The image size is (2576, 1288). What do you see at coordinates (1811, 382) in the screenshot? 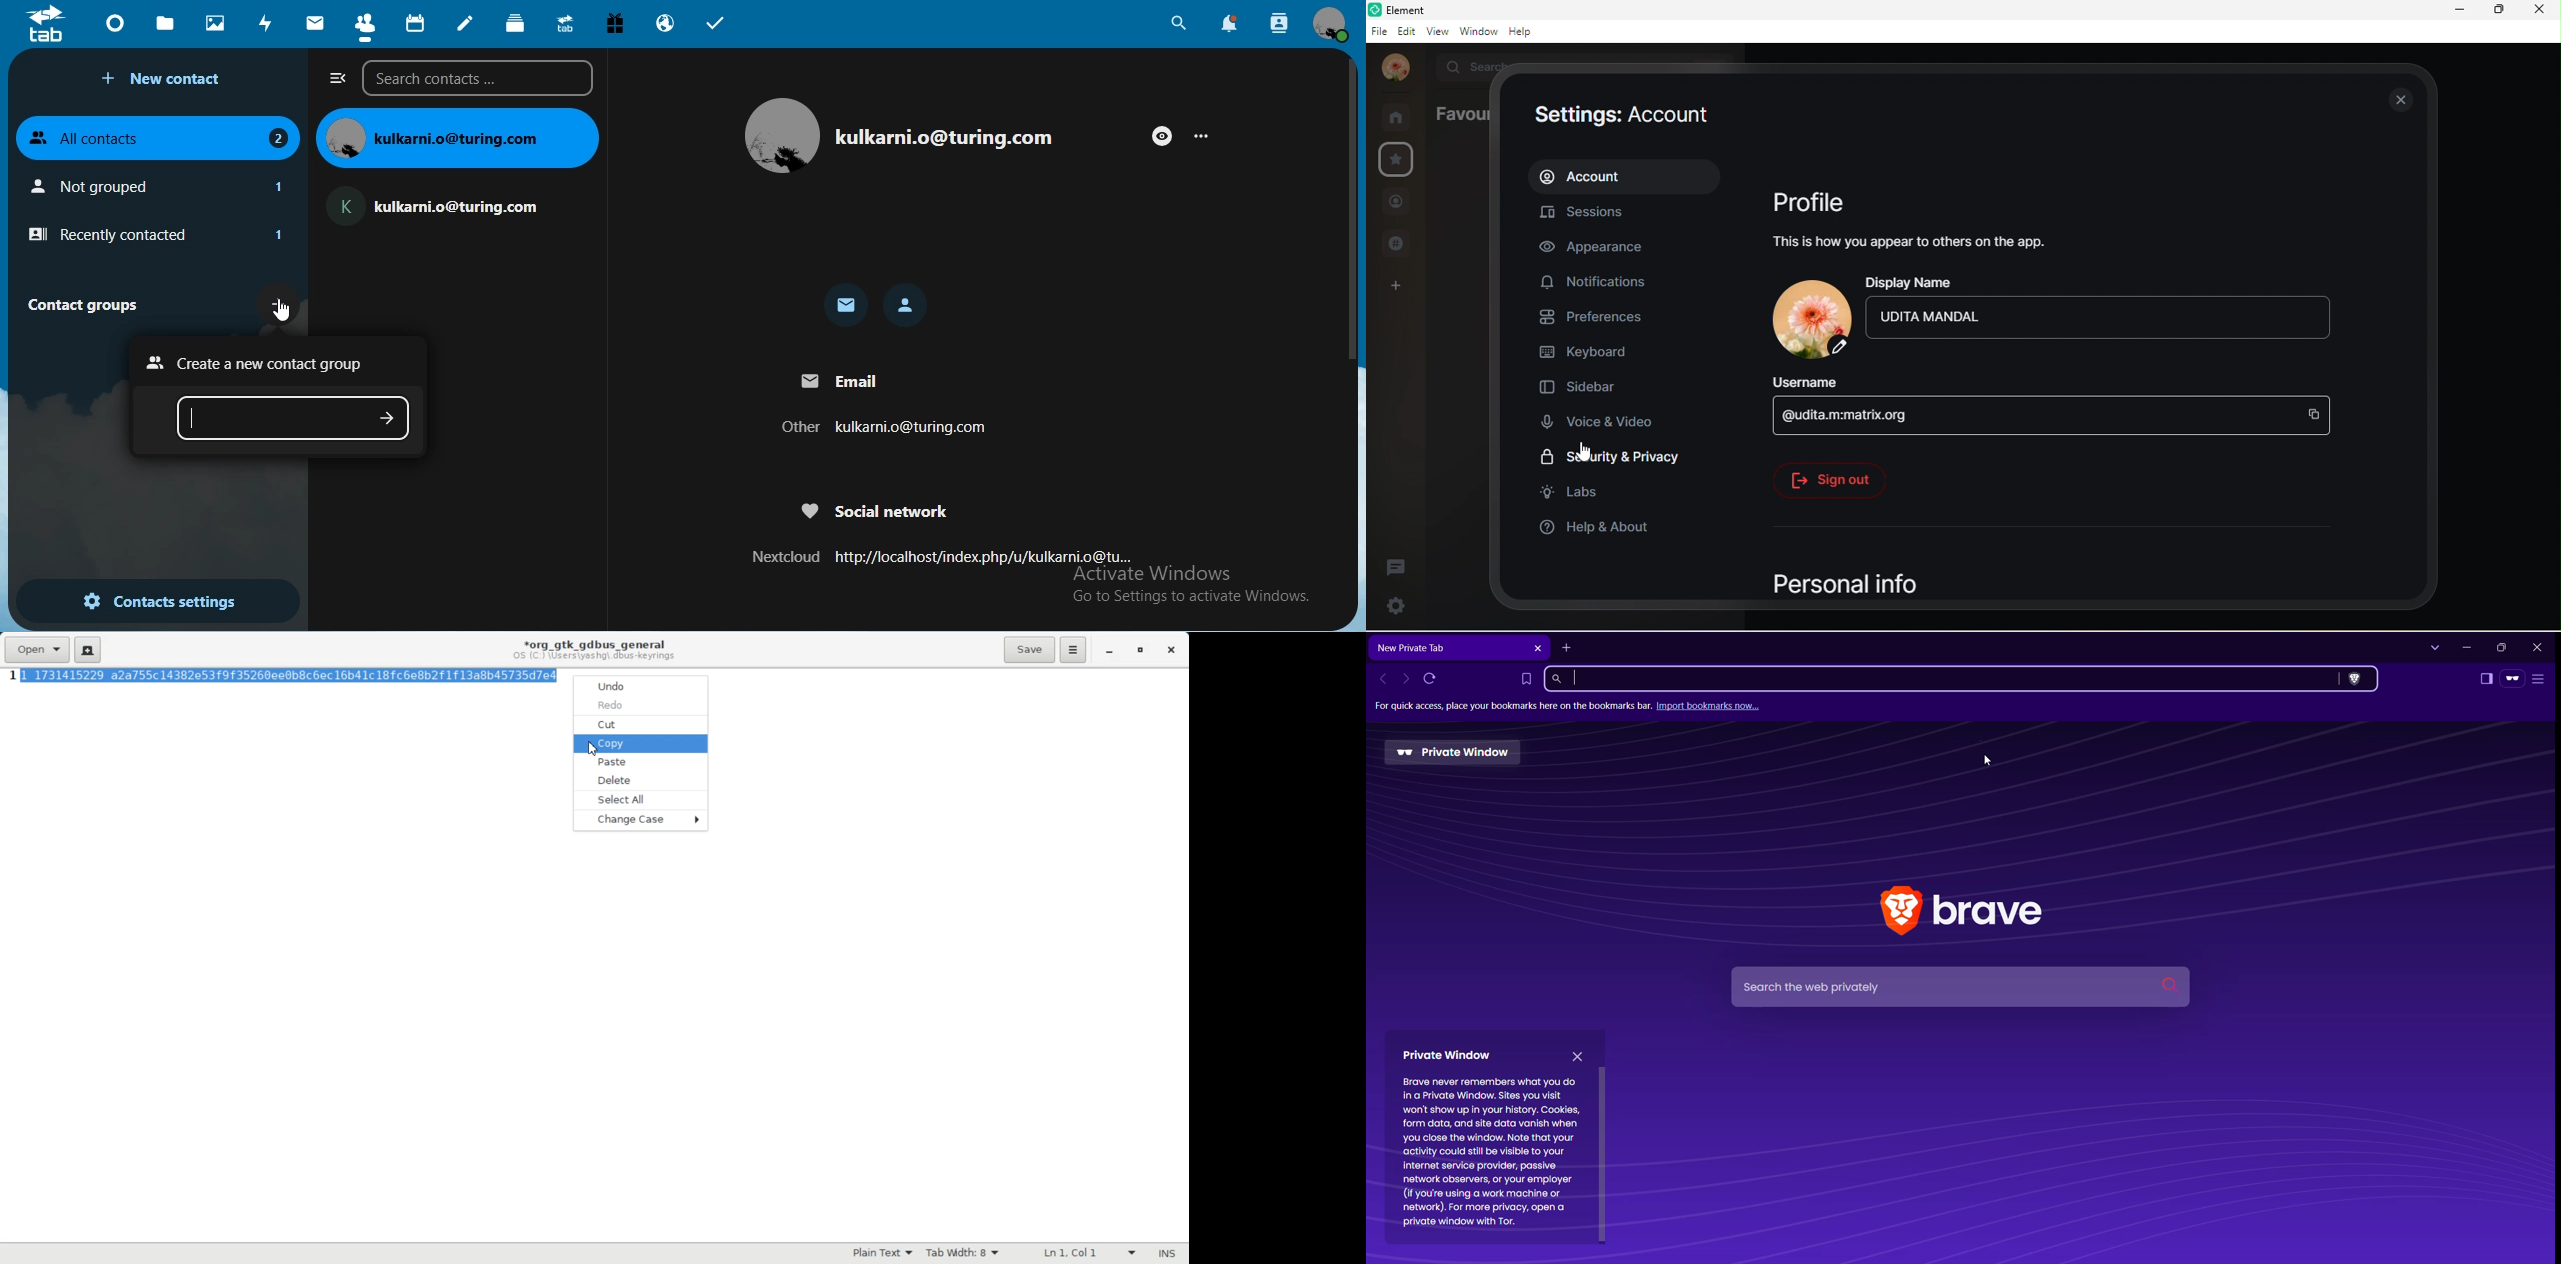
I see `username` at bounding box center [1811, 382].